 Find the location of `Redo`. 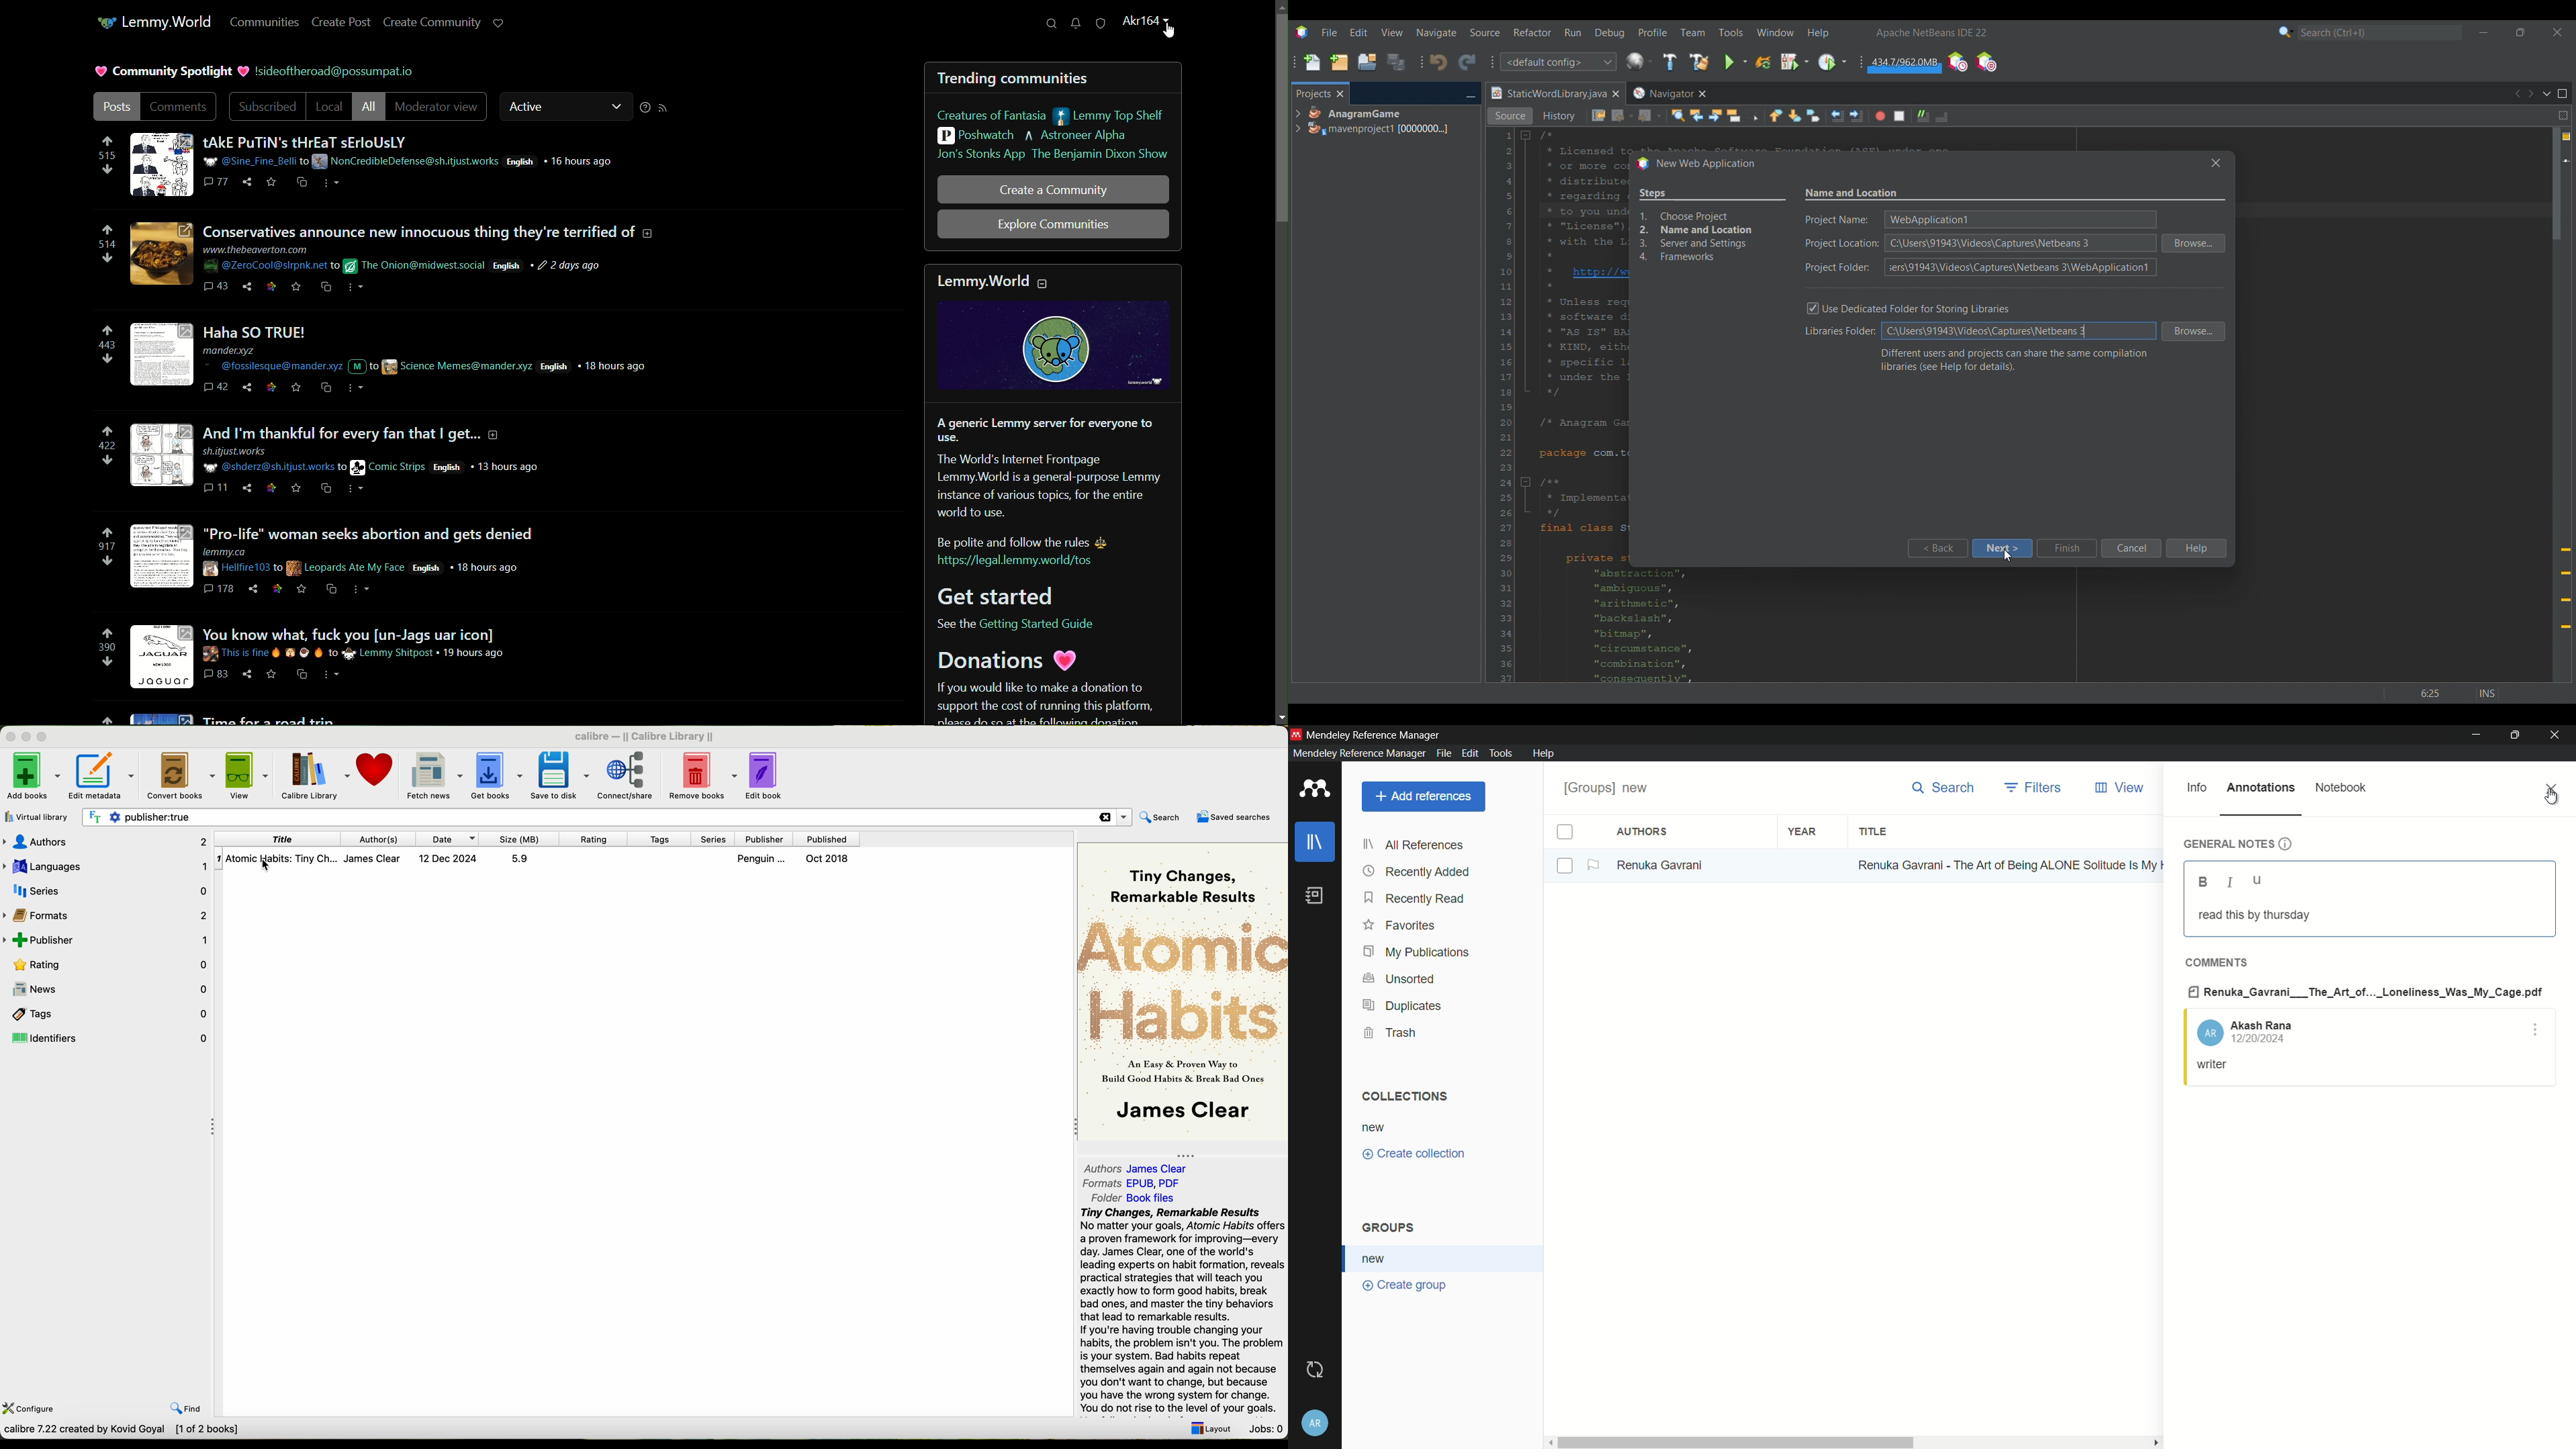

Redo is located at coordinates (1467, 62).